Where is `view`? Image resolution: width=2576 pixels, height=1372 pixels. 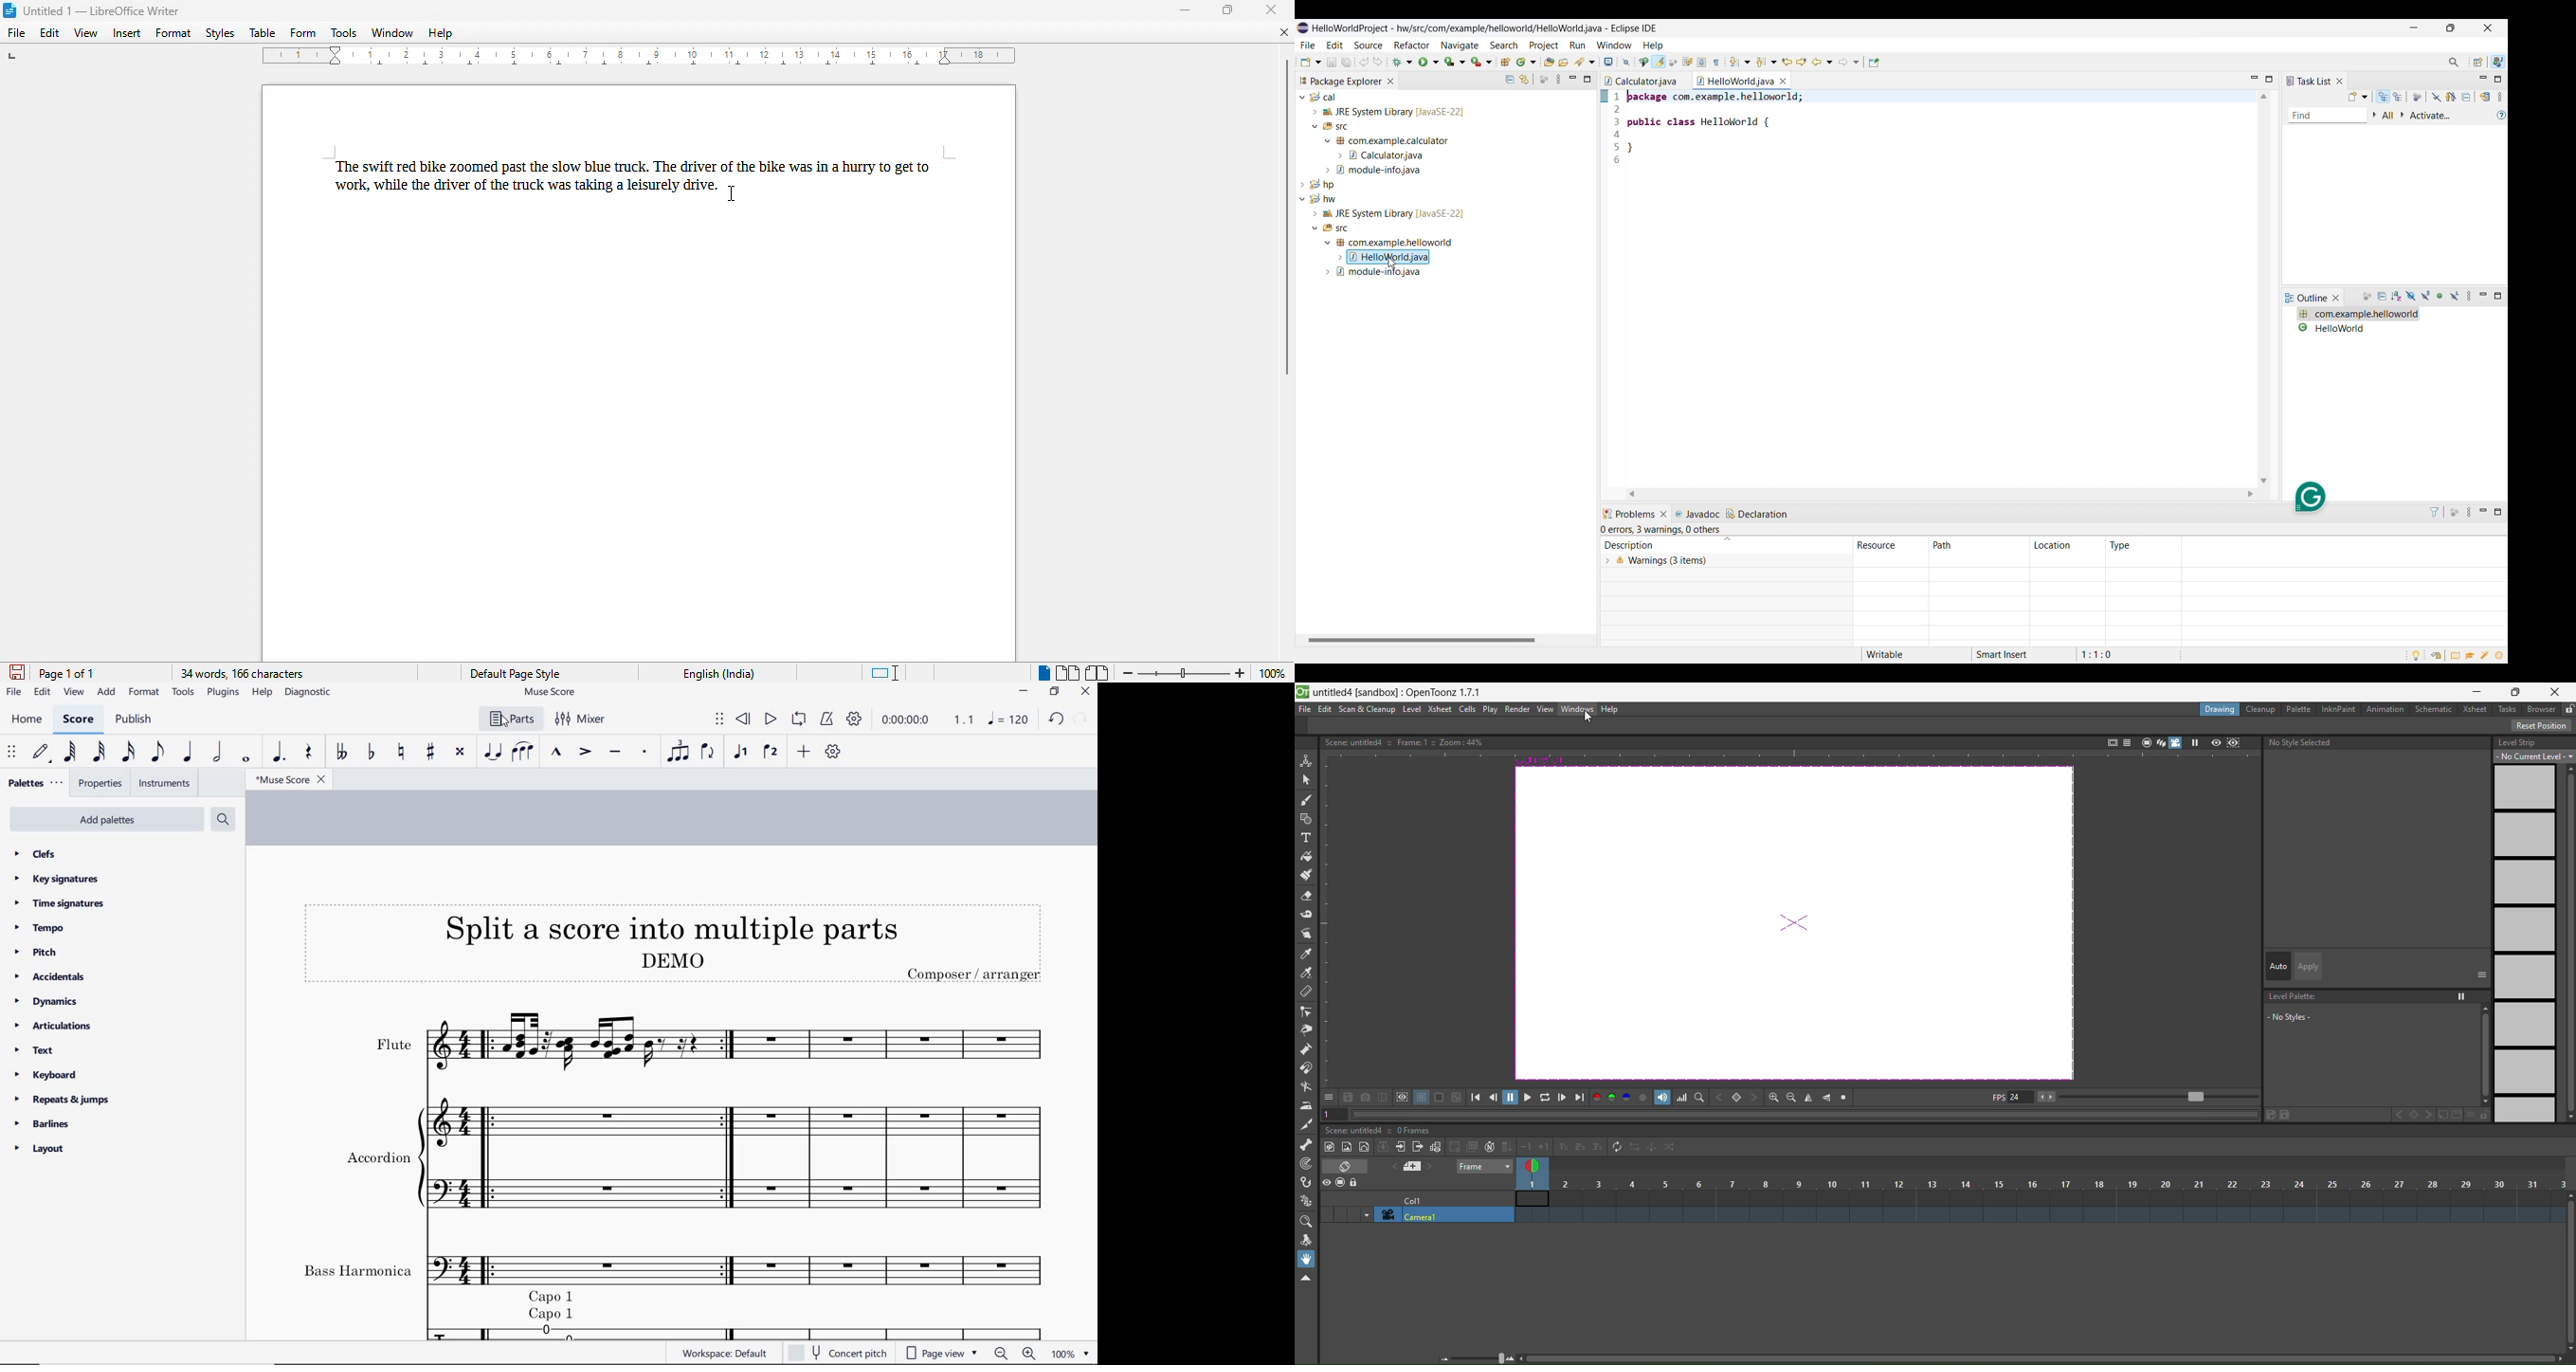 view is located at coordinates (72, 693).